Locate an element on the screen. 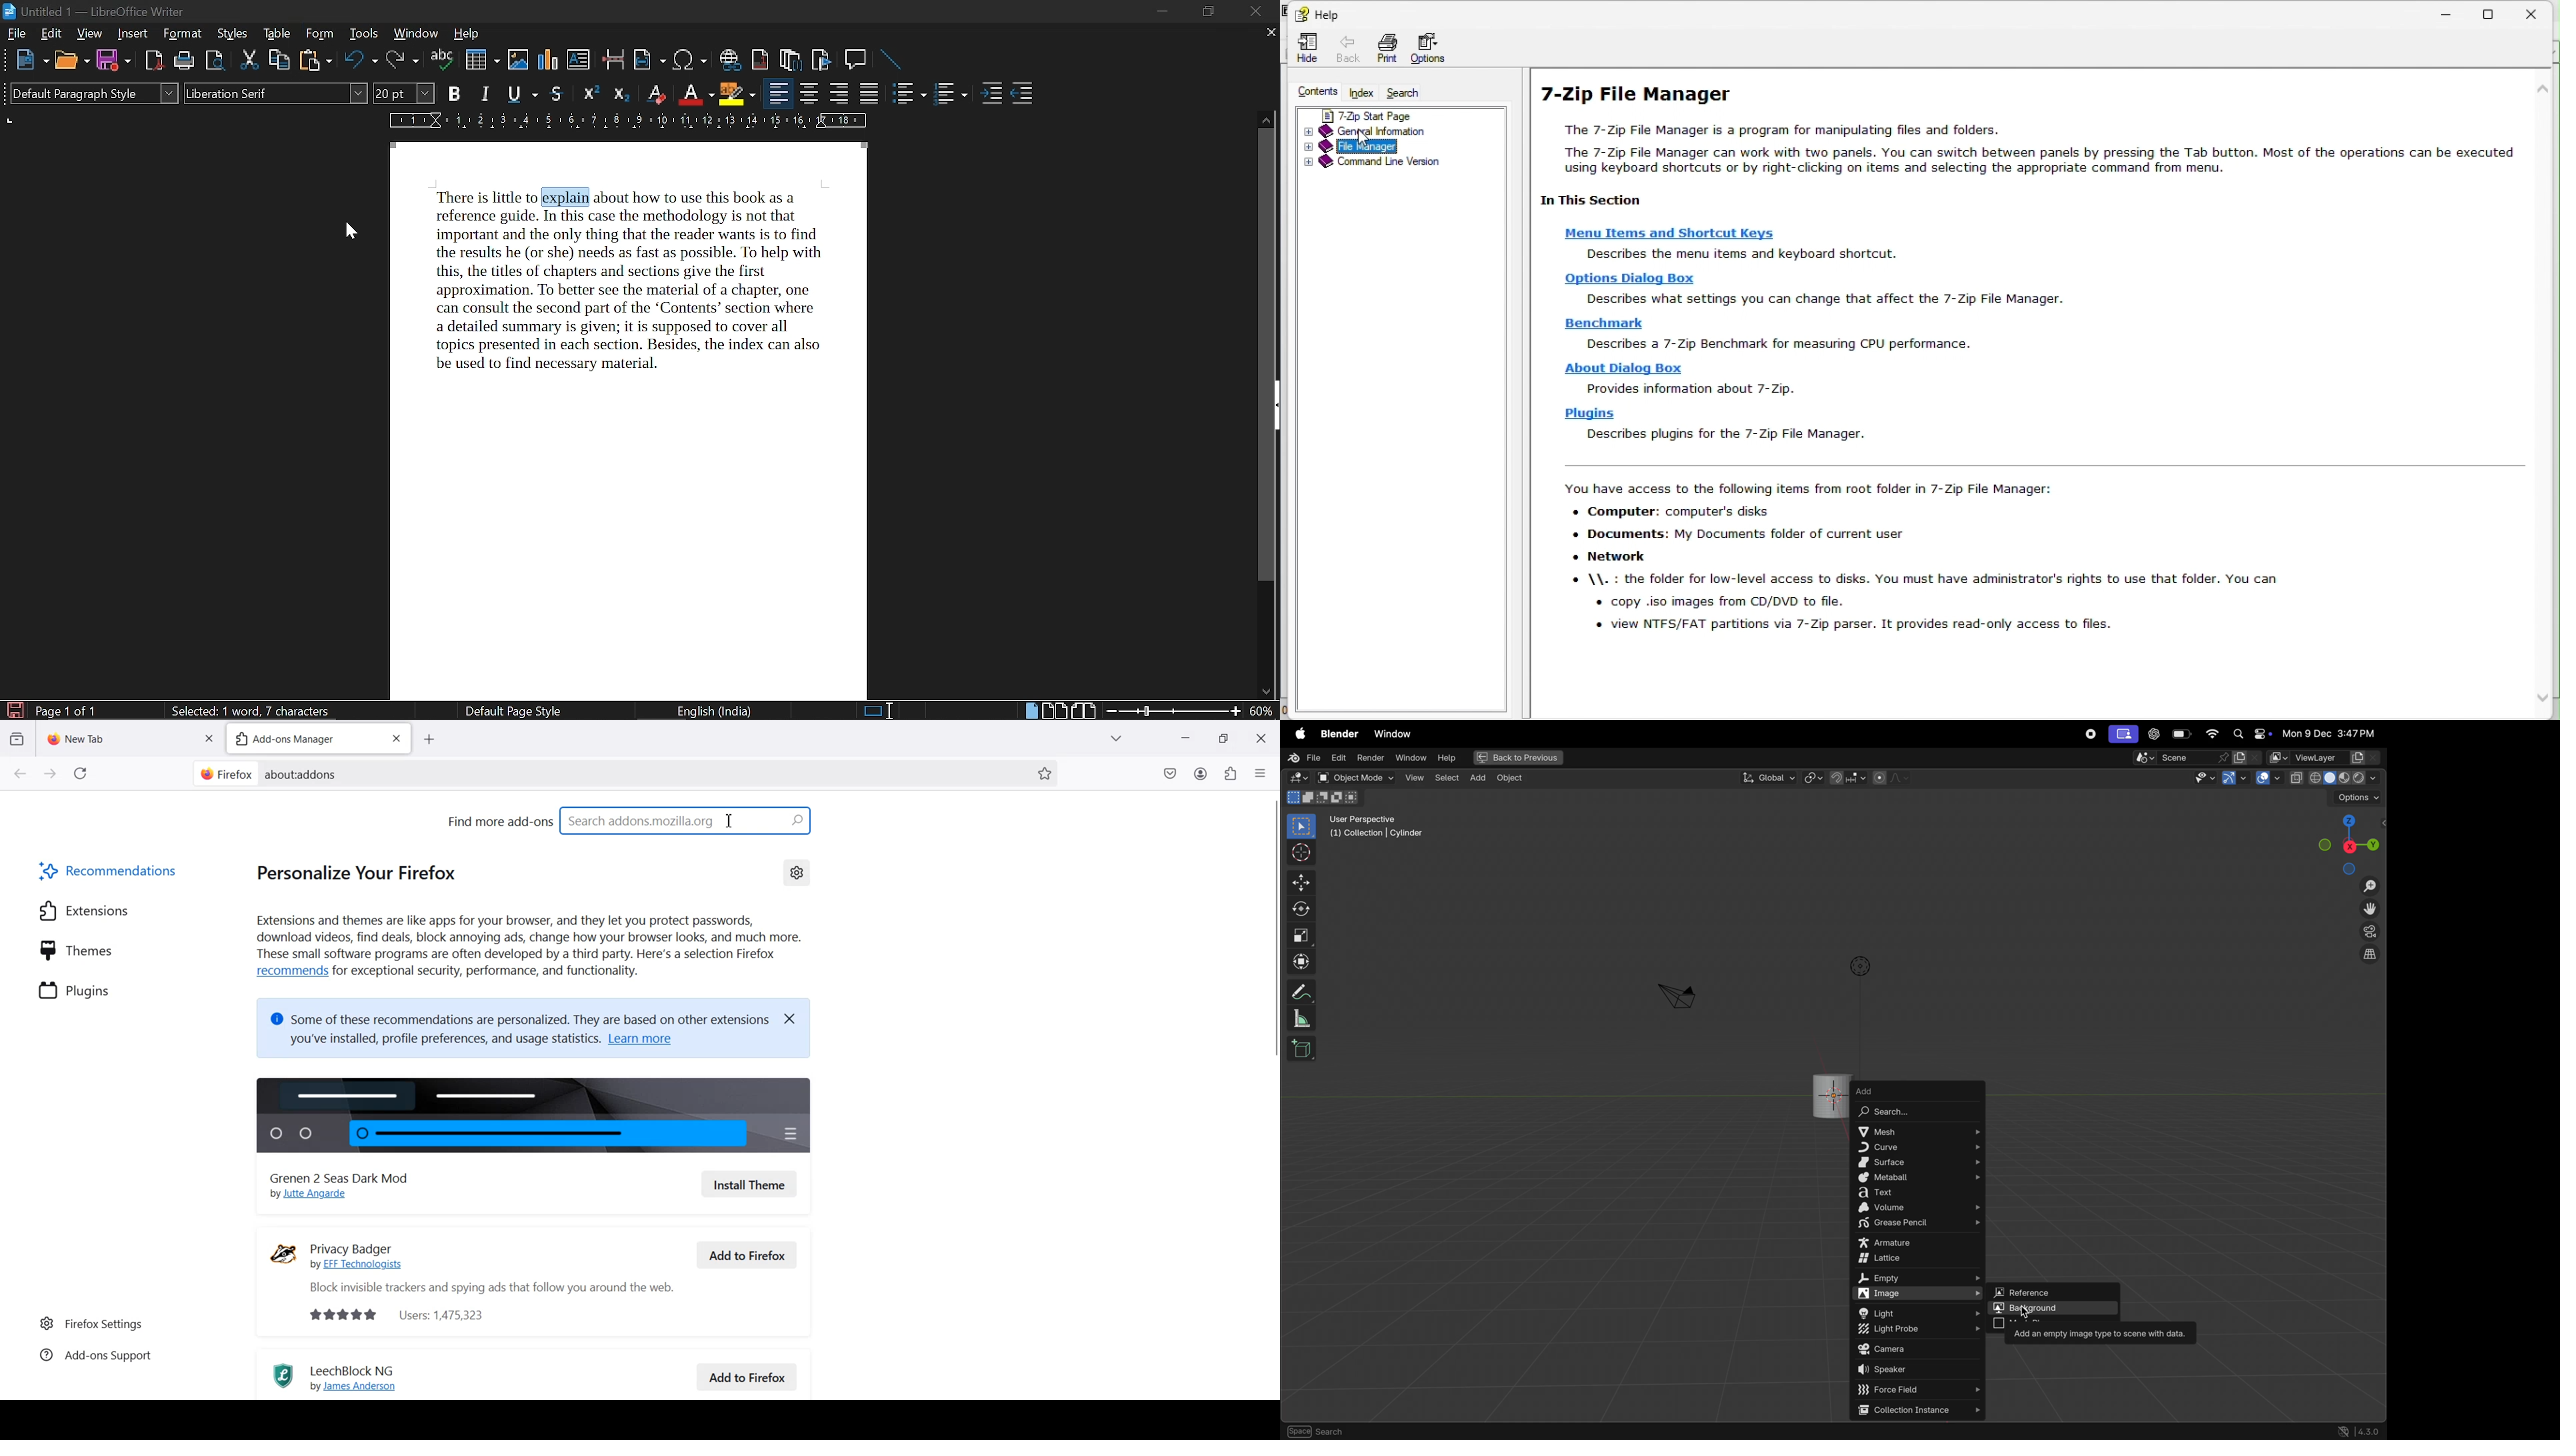  Add to Firefox is located at coordinates (747, 1255).